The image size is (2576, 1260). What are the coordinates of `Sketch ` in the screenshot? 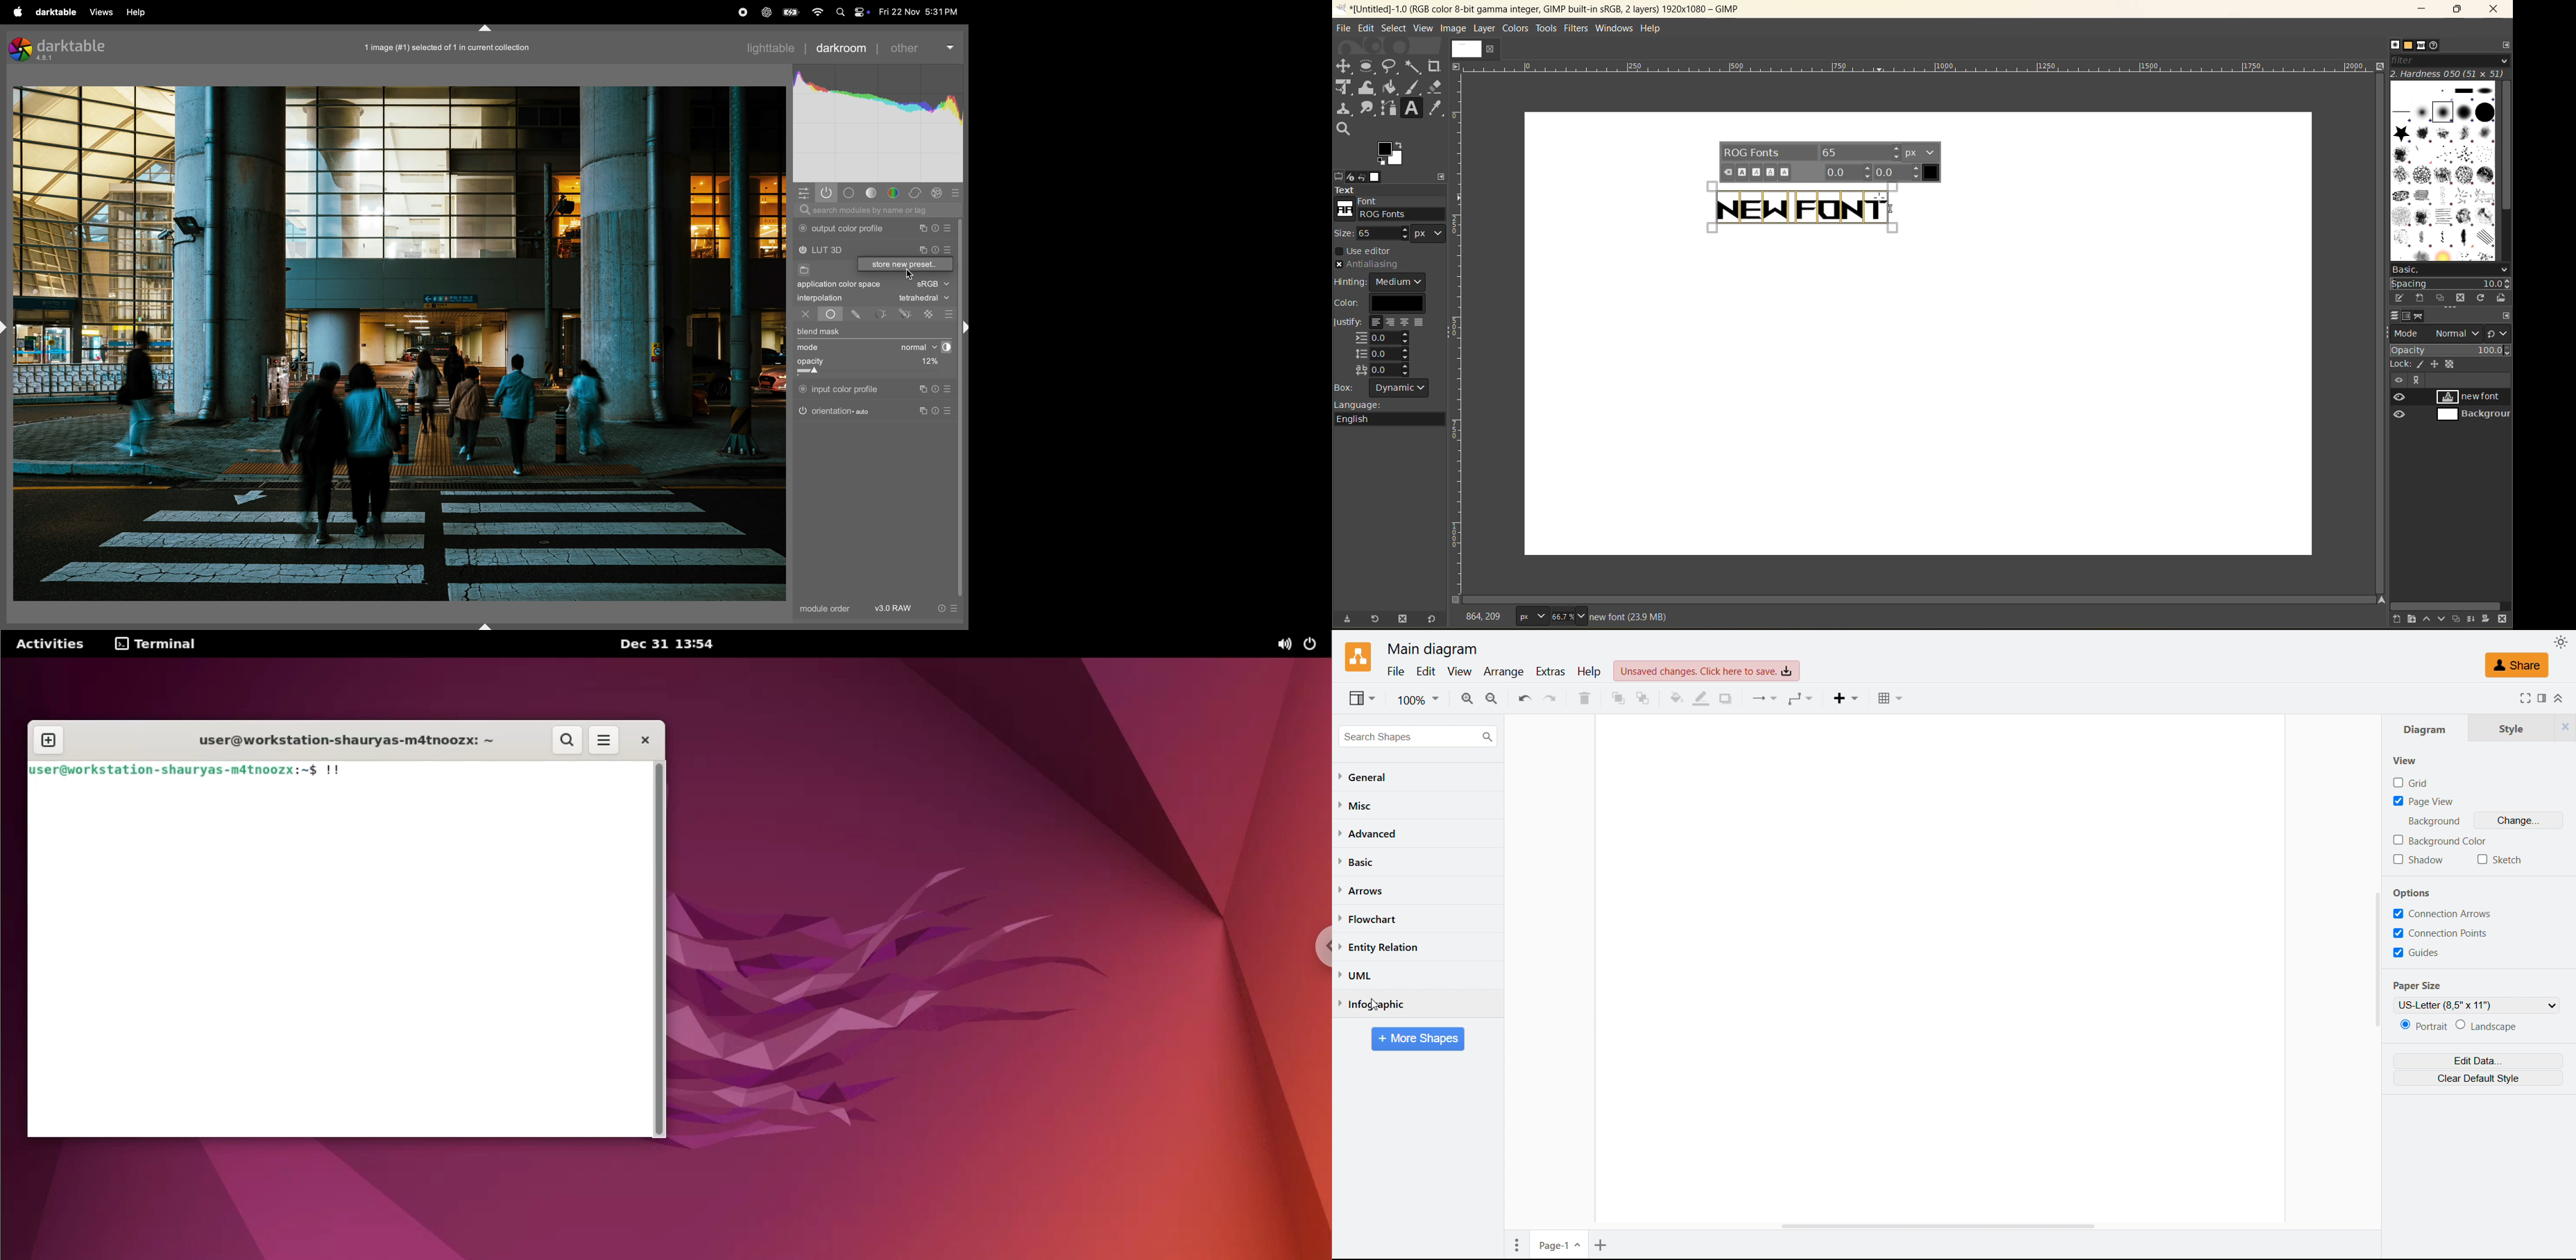 It's located at (2501, 859).